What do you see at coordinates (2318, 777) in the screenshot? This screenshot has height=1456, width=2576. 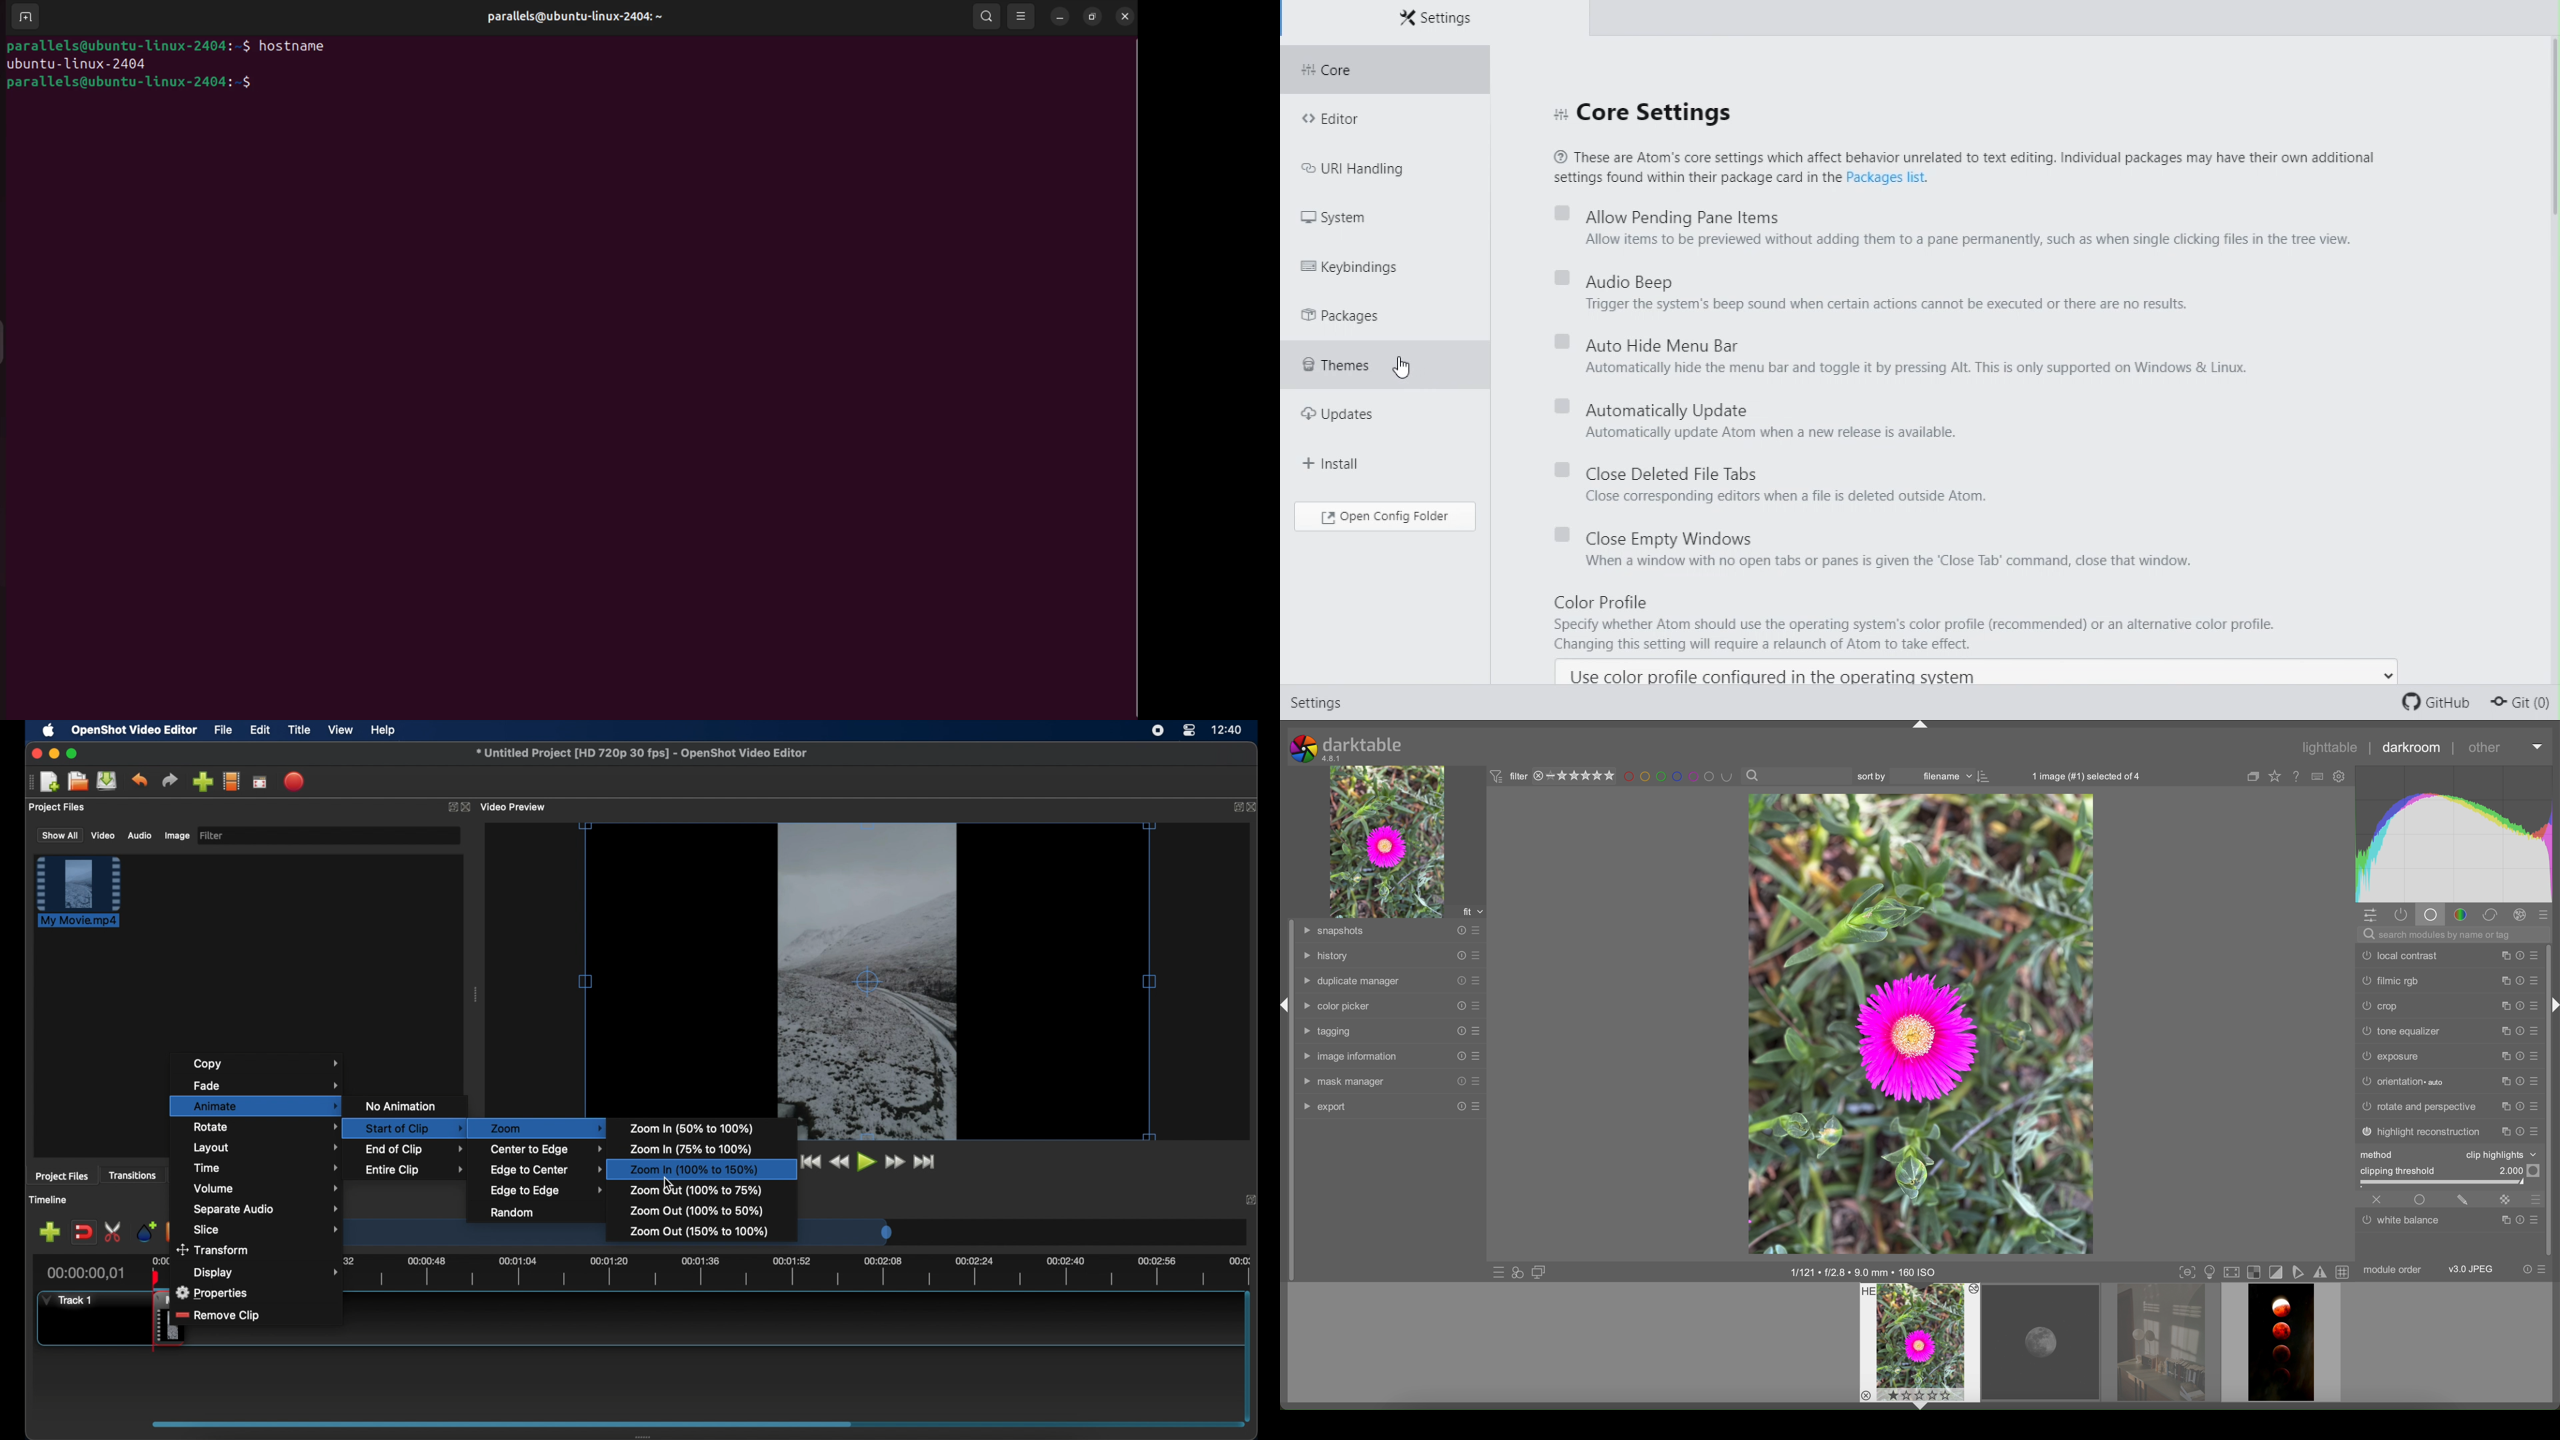 I see `type of overlays` at bounding box center [2318, 777].